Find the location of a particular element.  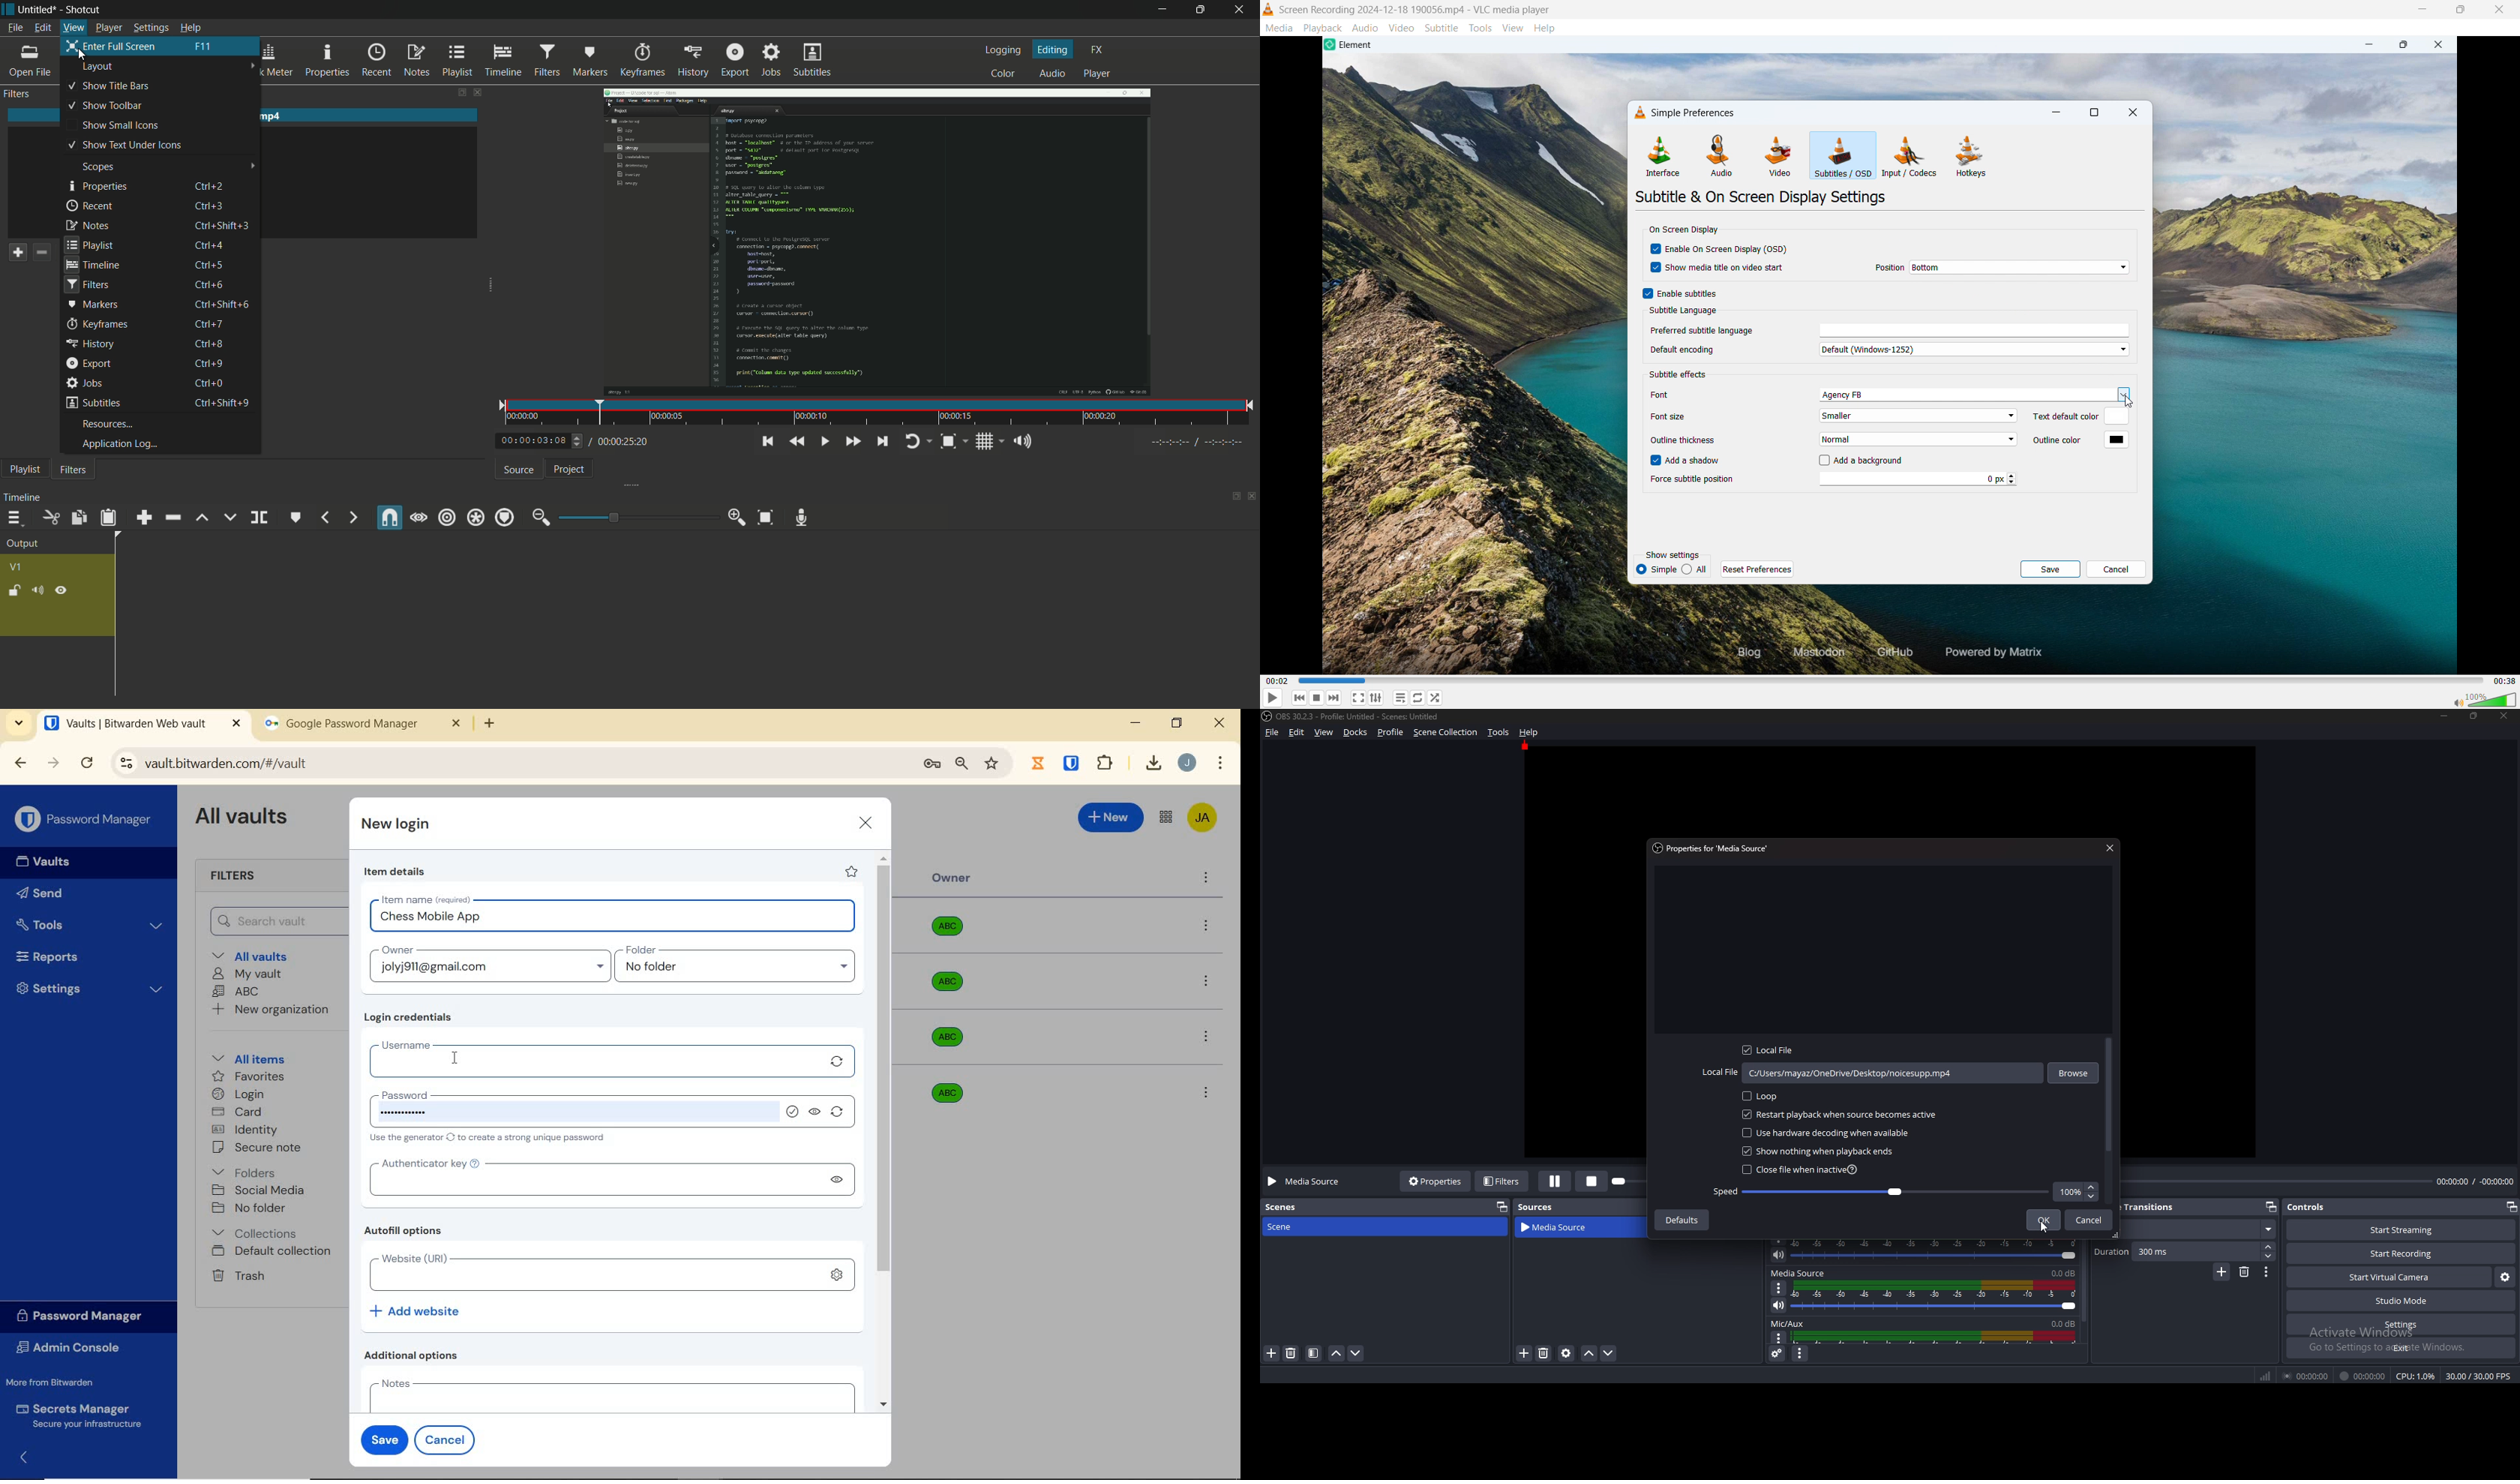

set font is located at coordinates (1972, 394).